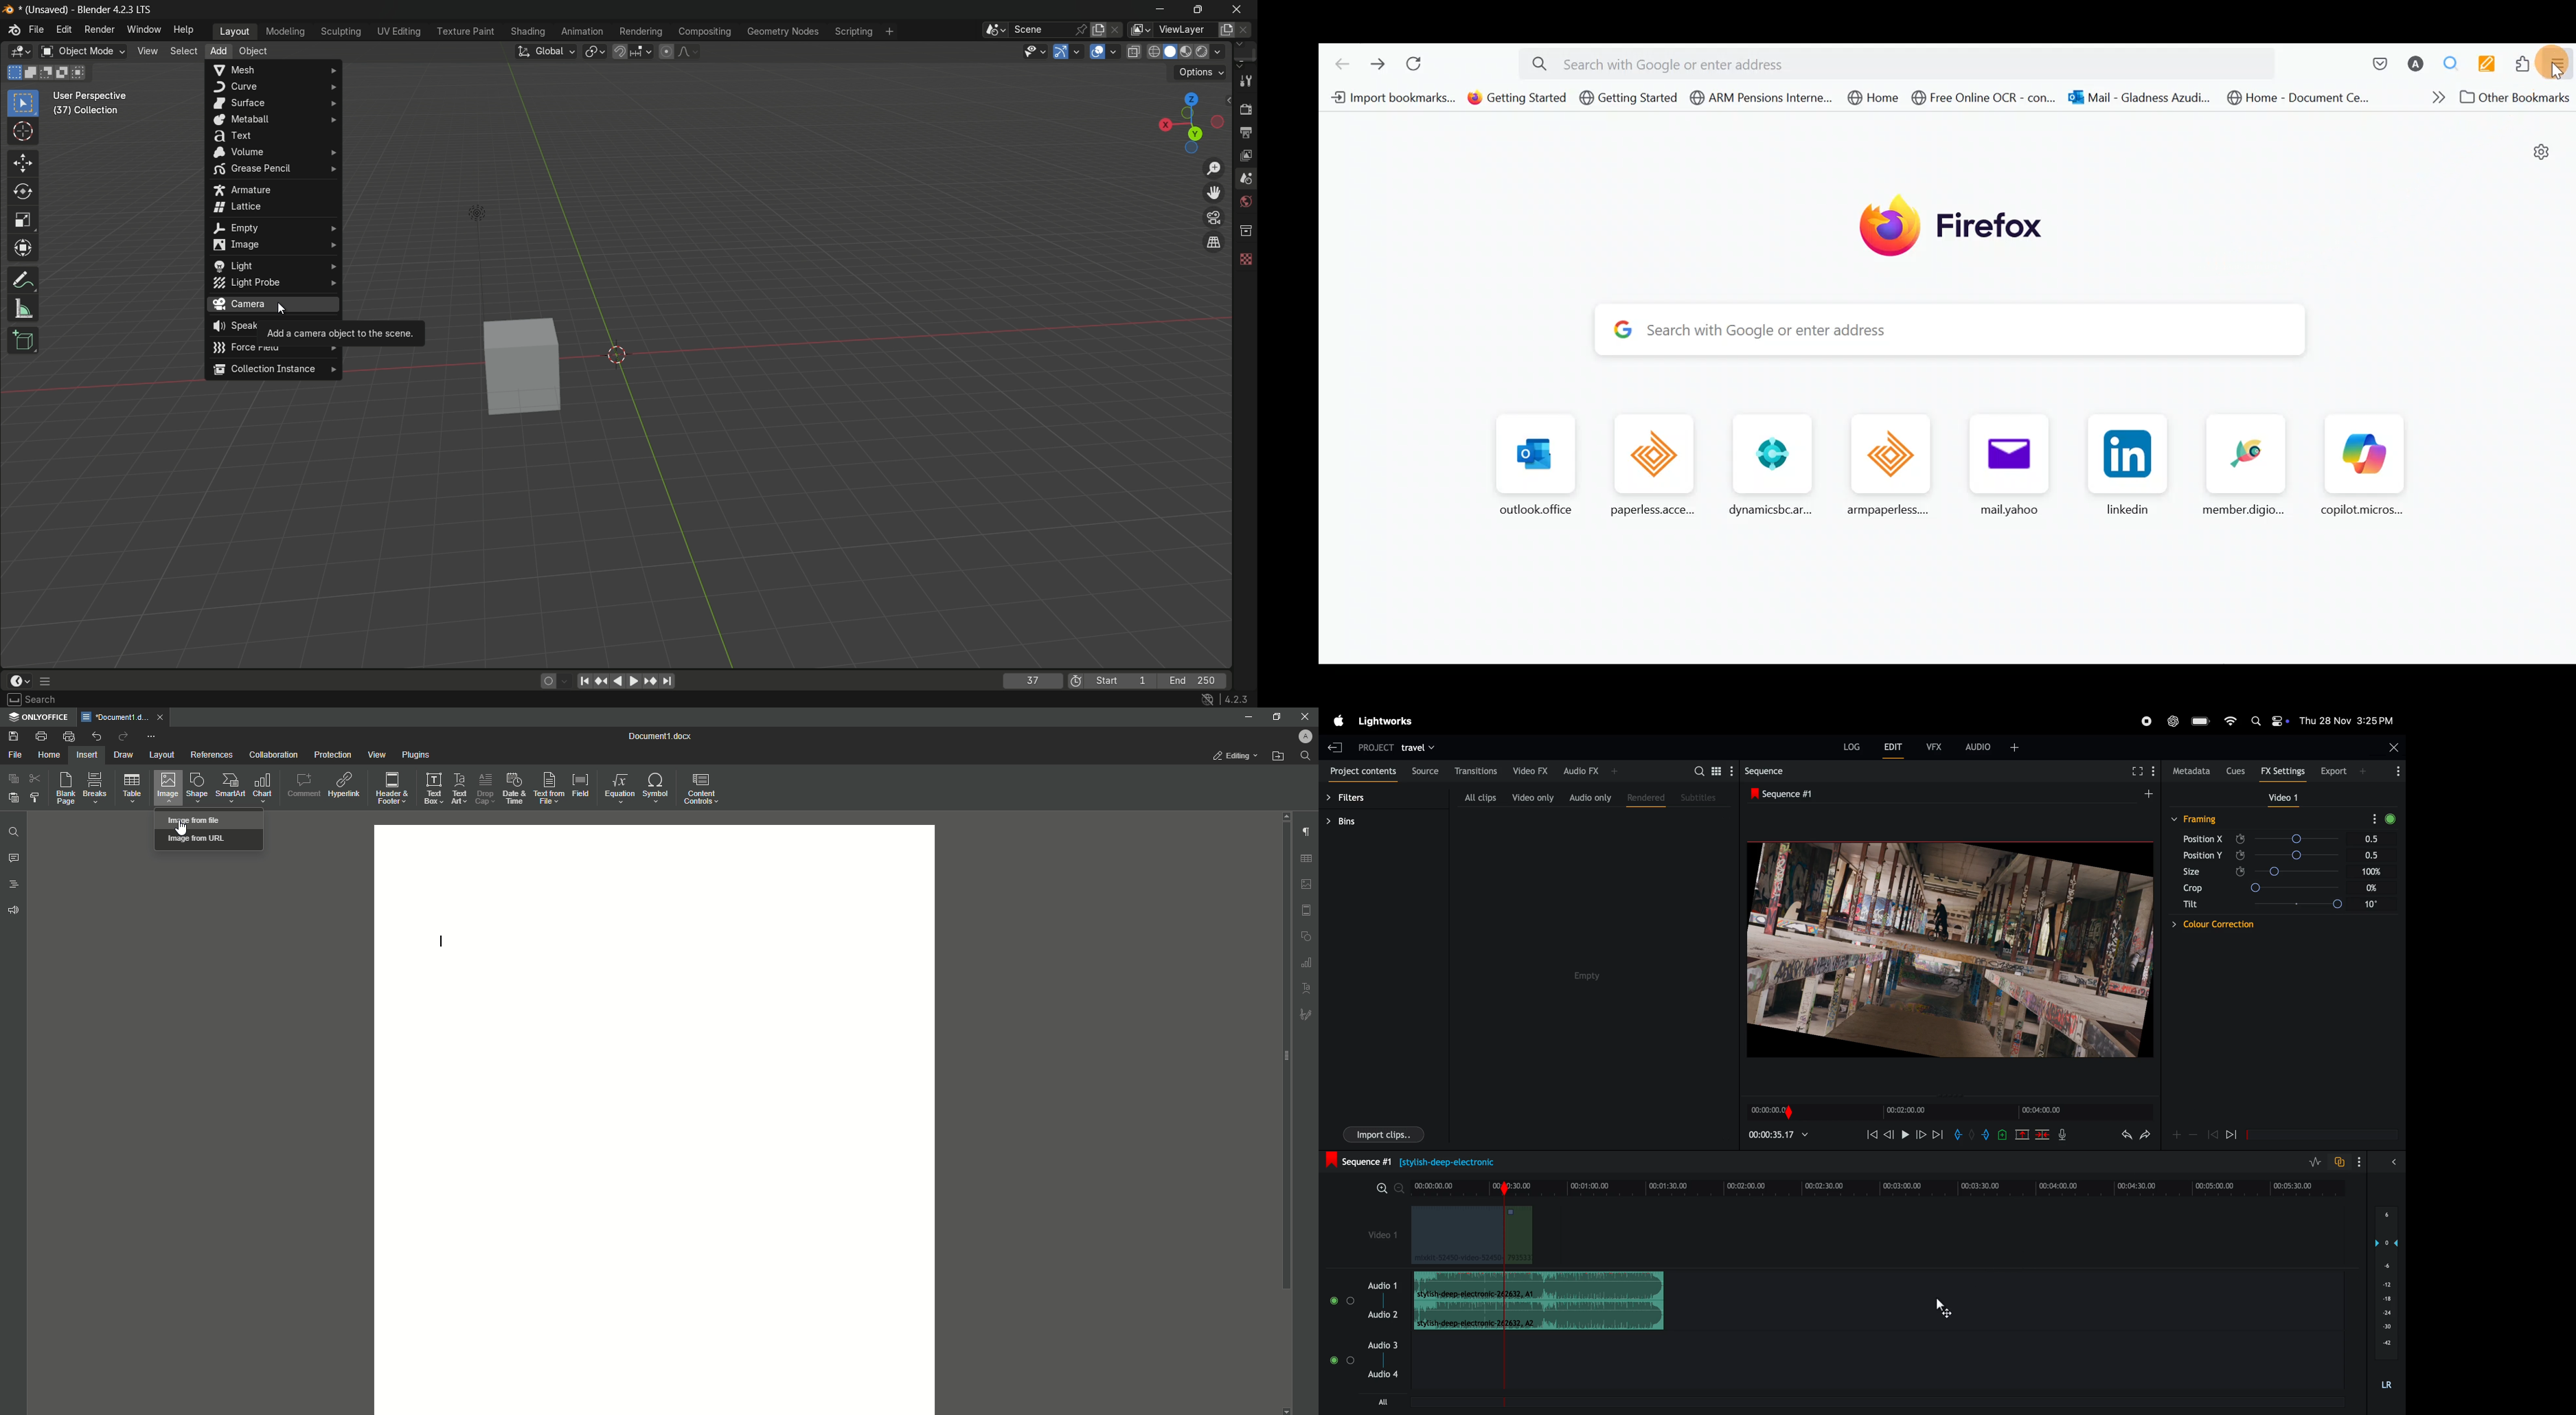  What do you see at coordinates (2433, 96) in the screenshot?
I see `Show more bookmarks` at bounding box center [2433, 96].